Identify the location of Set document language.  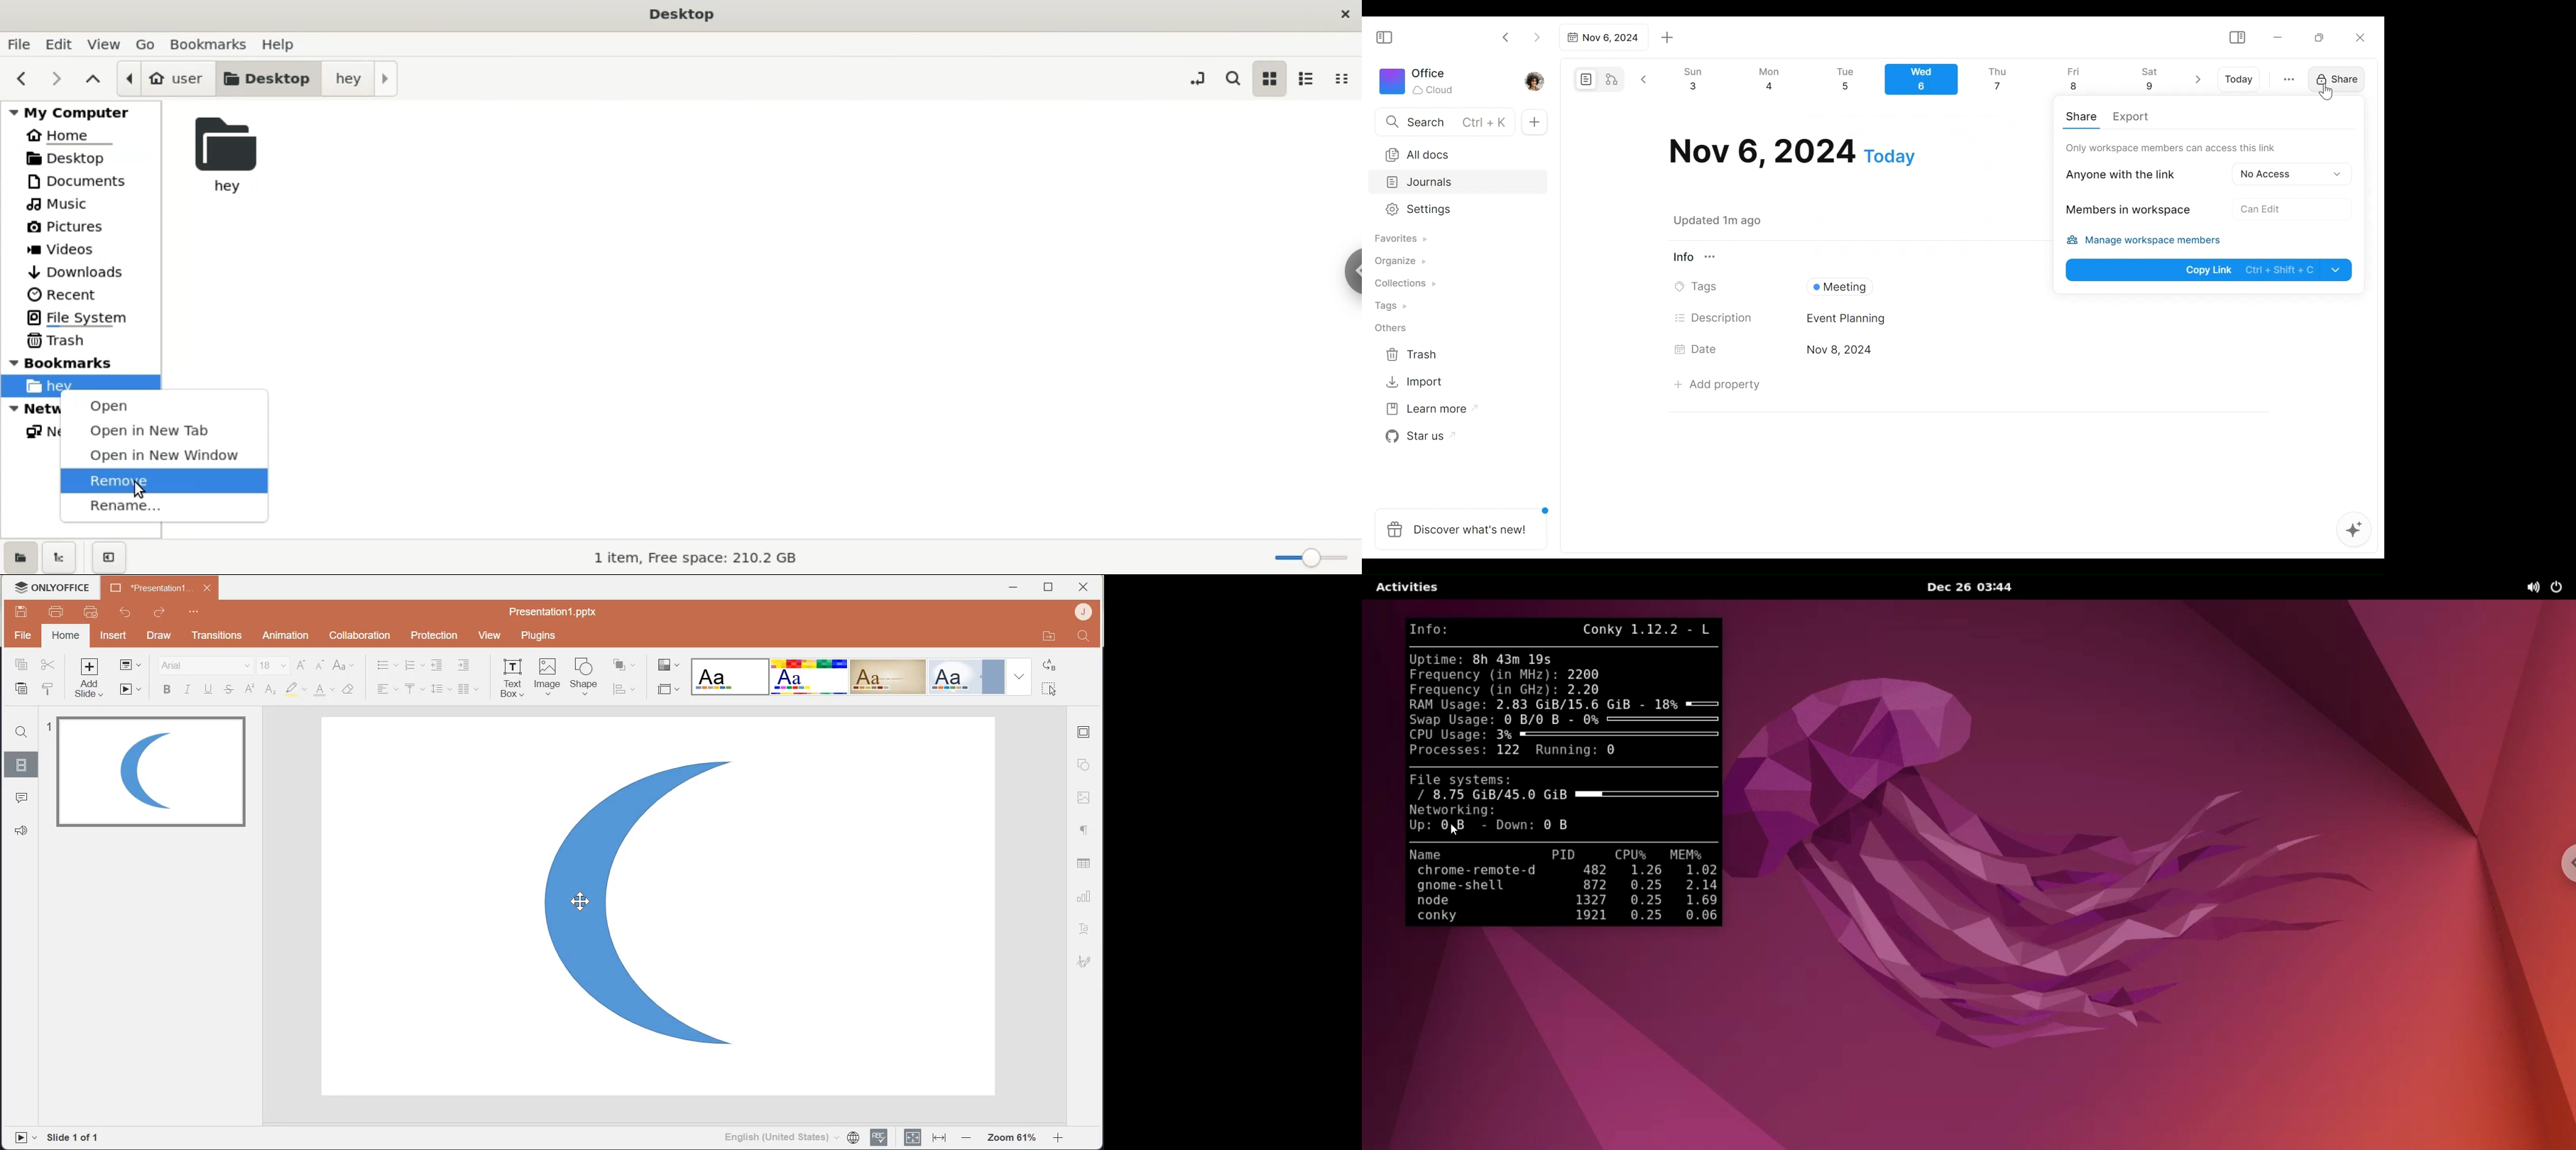
(855, 1137).